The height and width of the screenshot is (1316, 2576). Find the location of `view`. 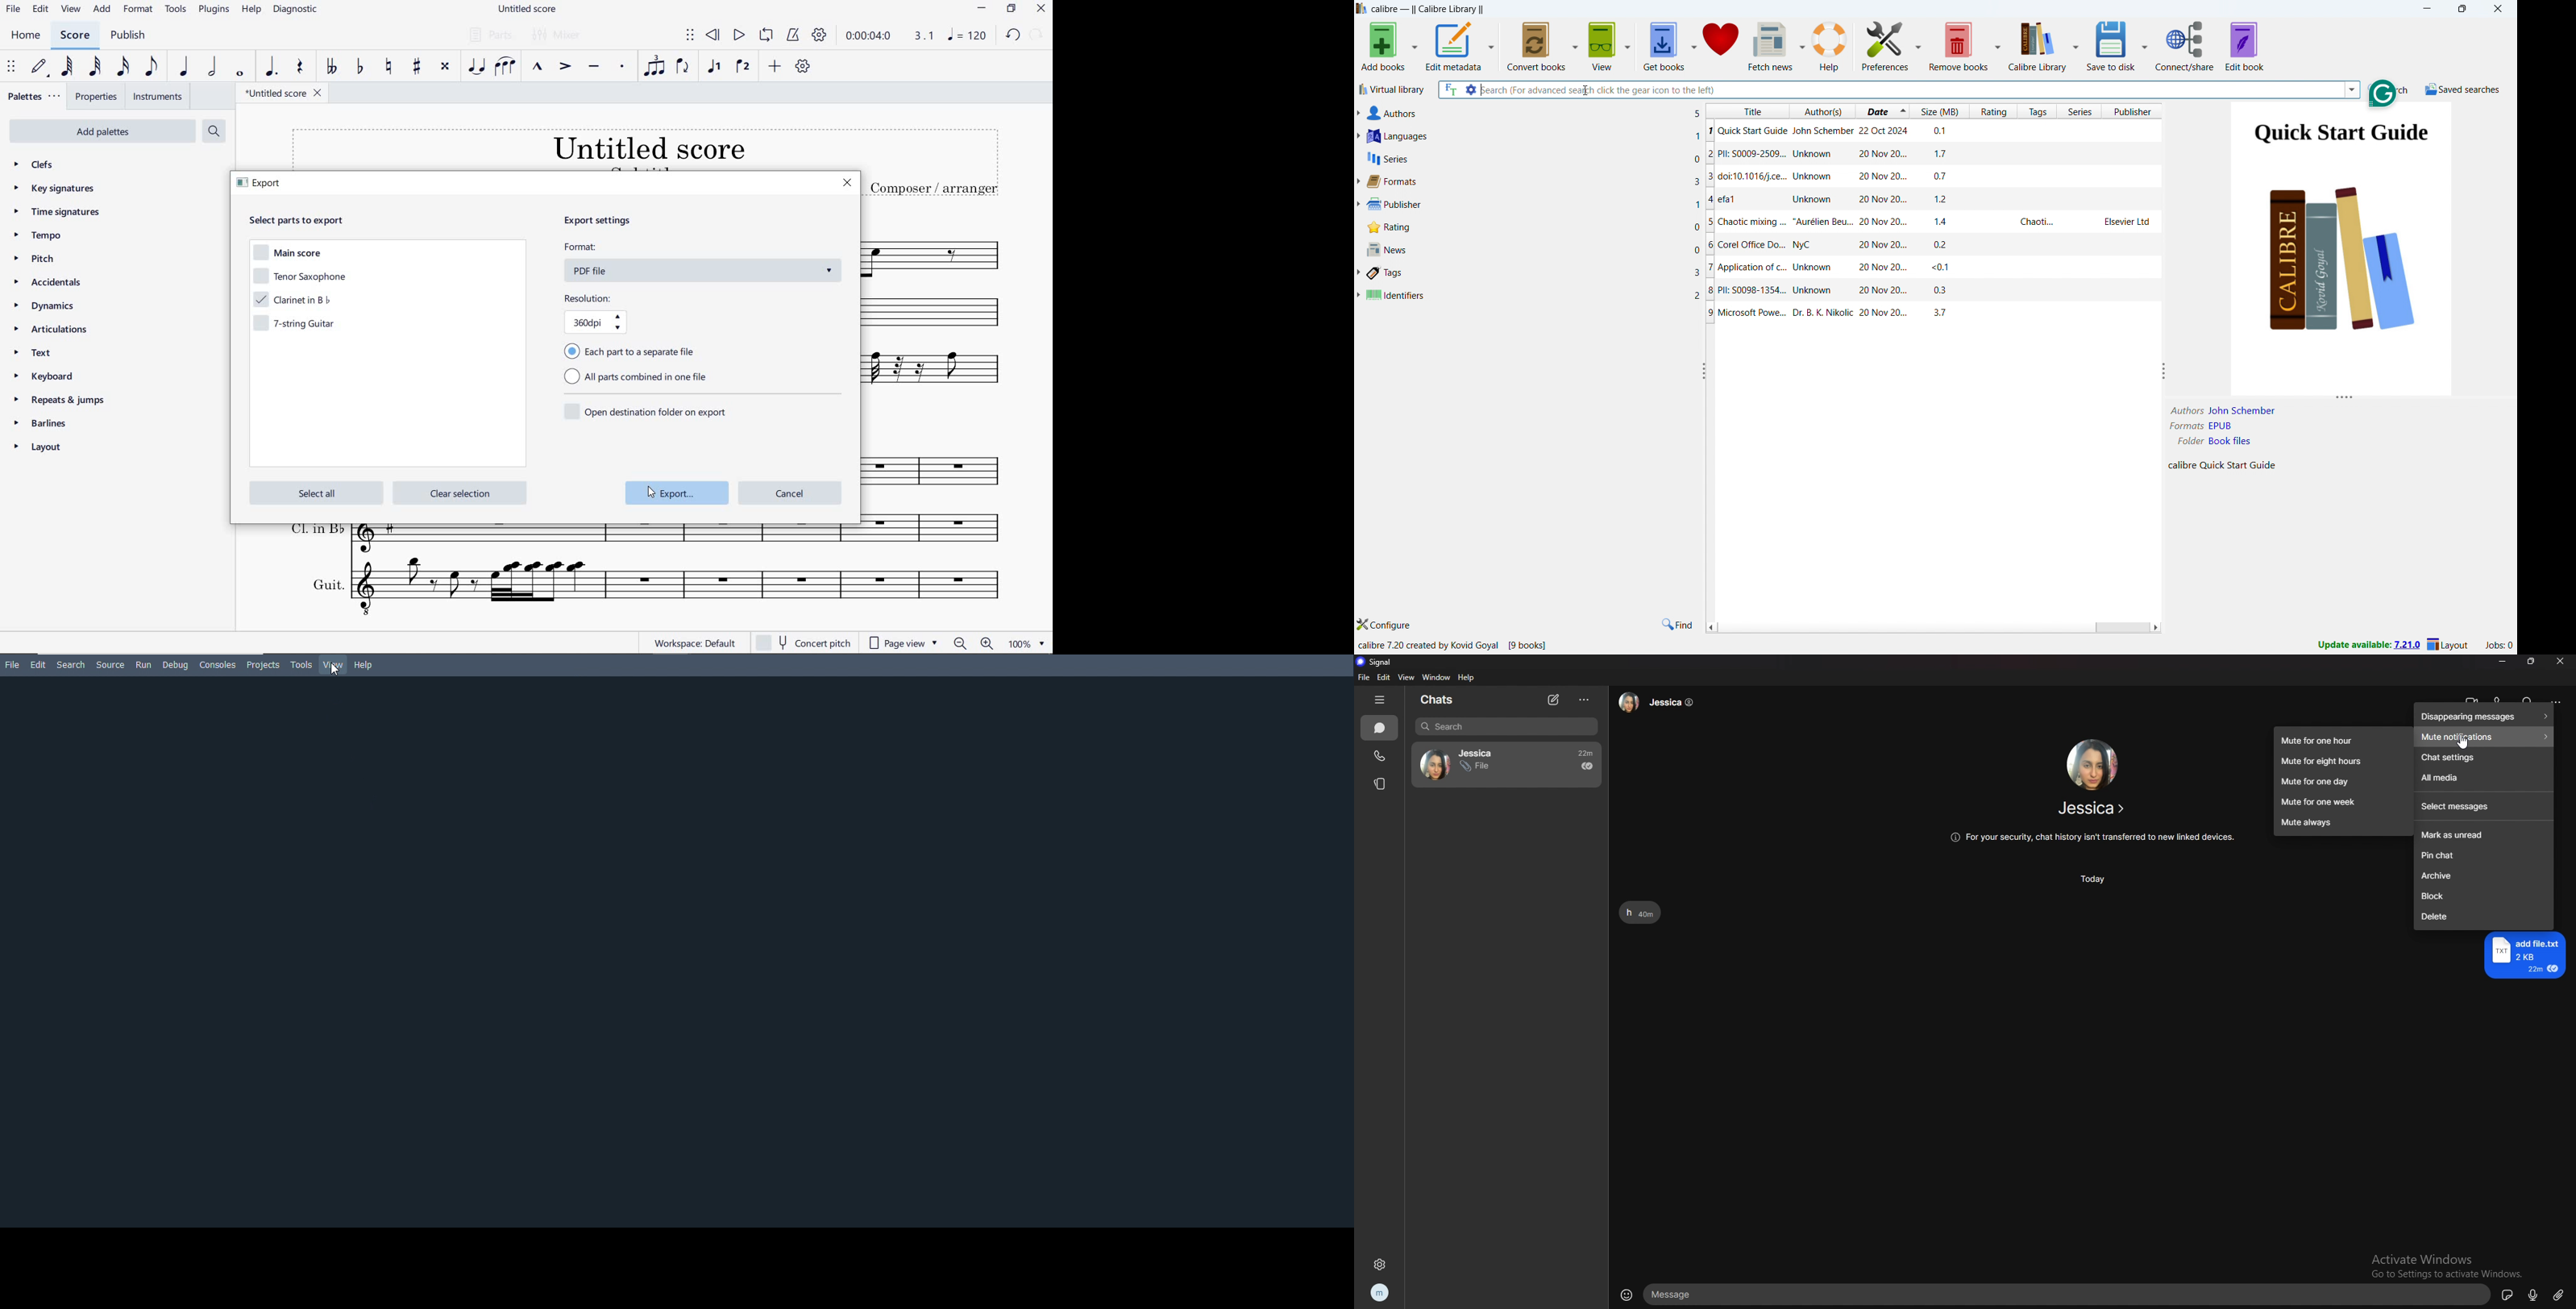

view is located at coordinates (1603, 45).